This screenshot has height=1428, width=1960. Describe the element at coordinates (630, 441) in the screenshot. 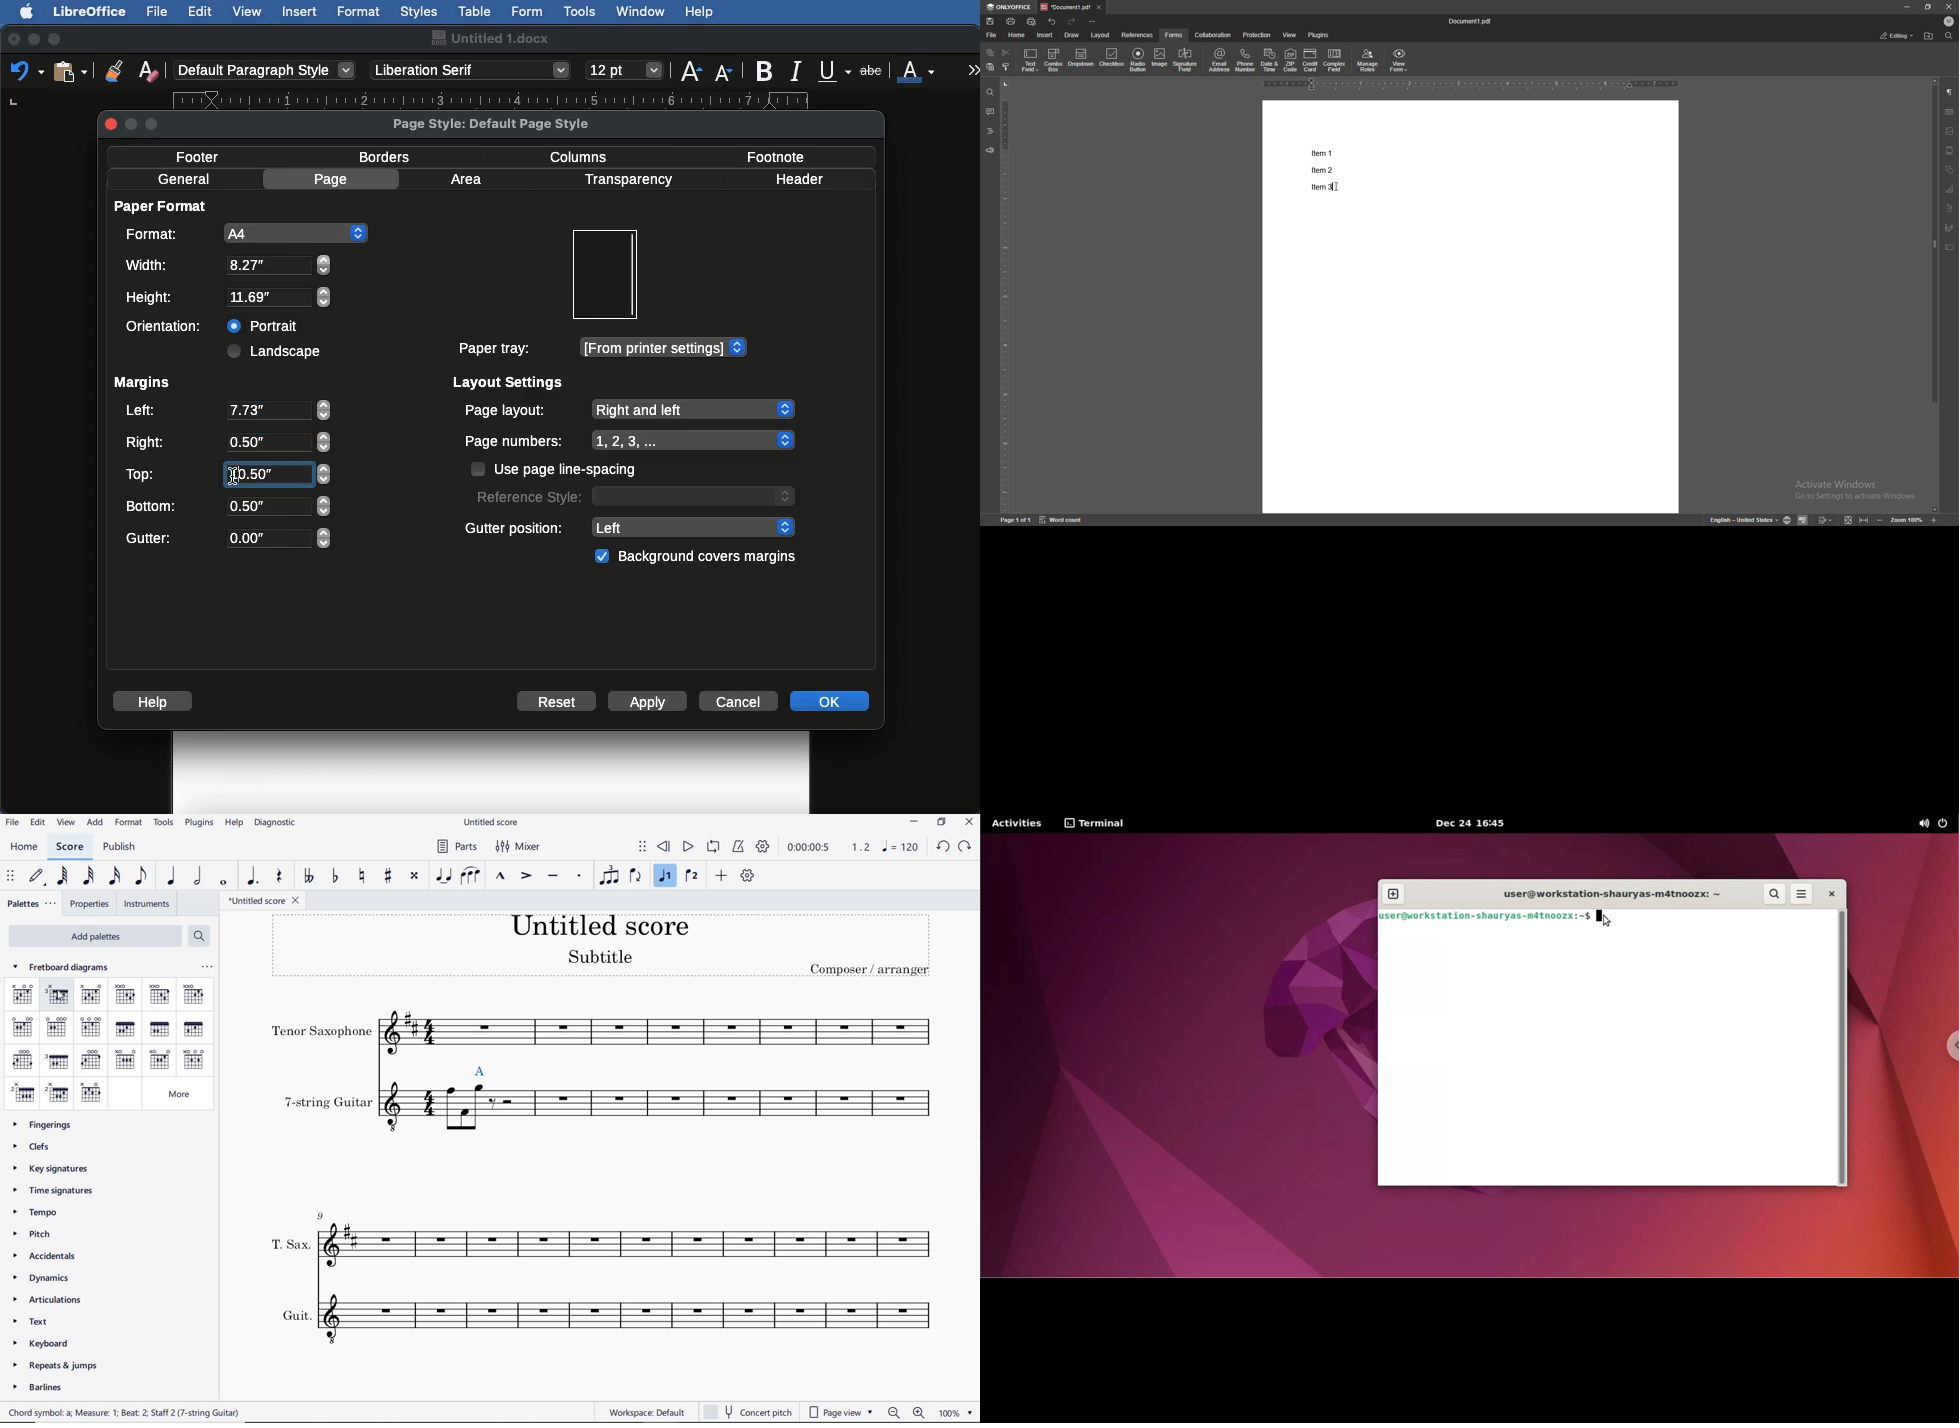

I see `Page numbers` at that location.